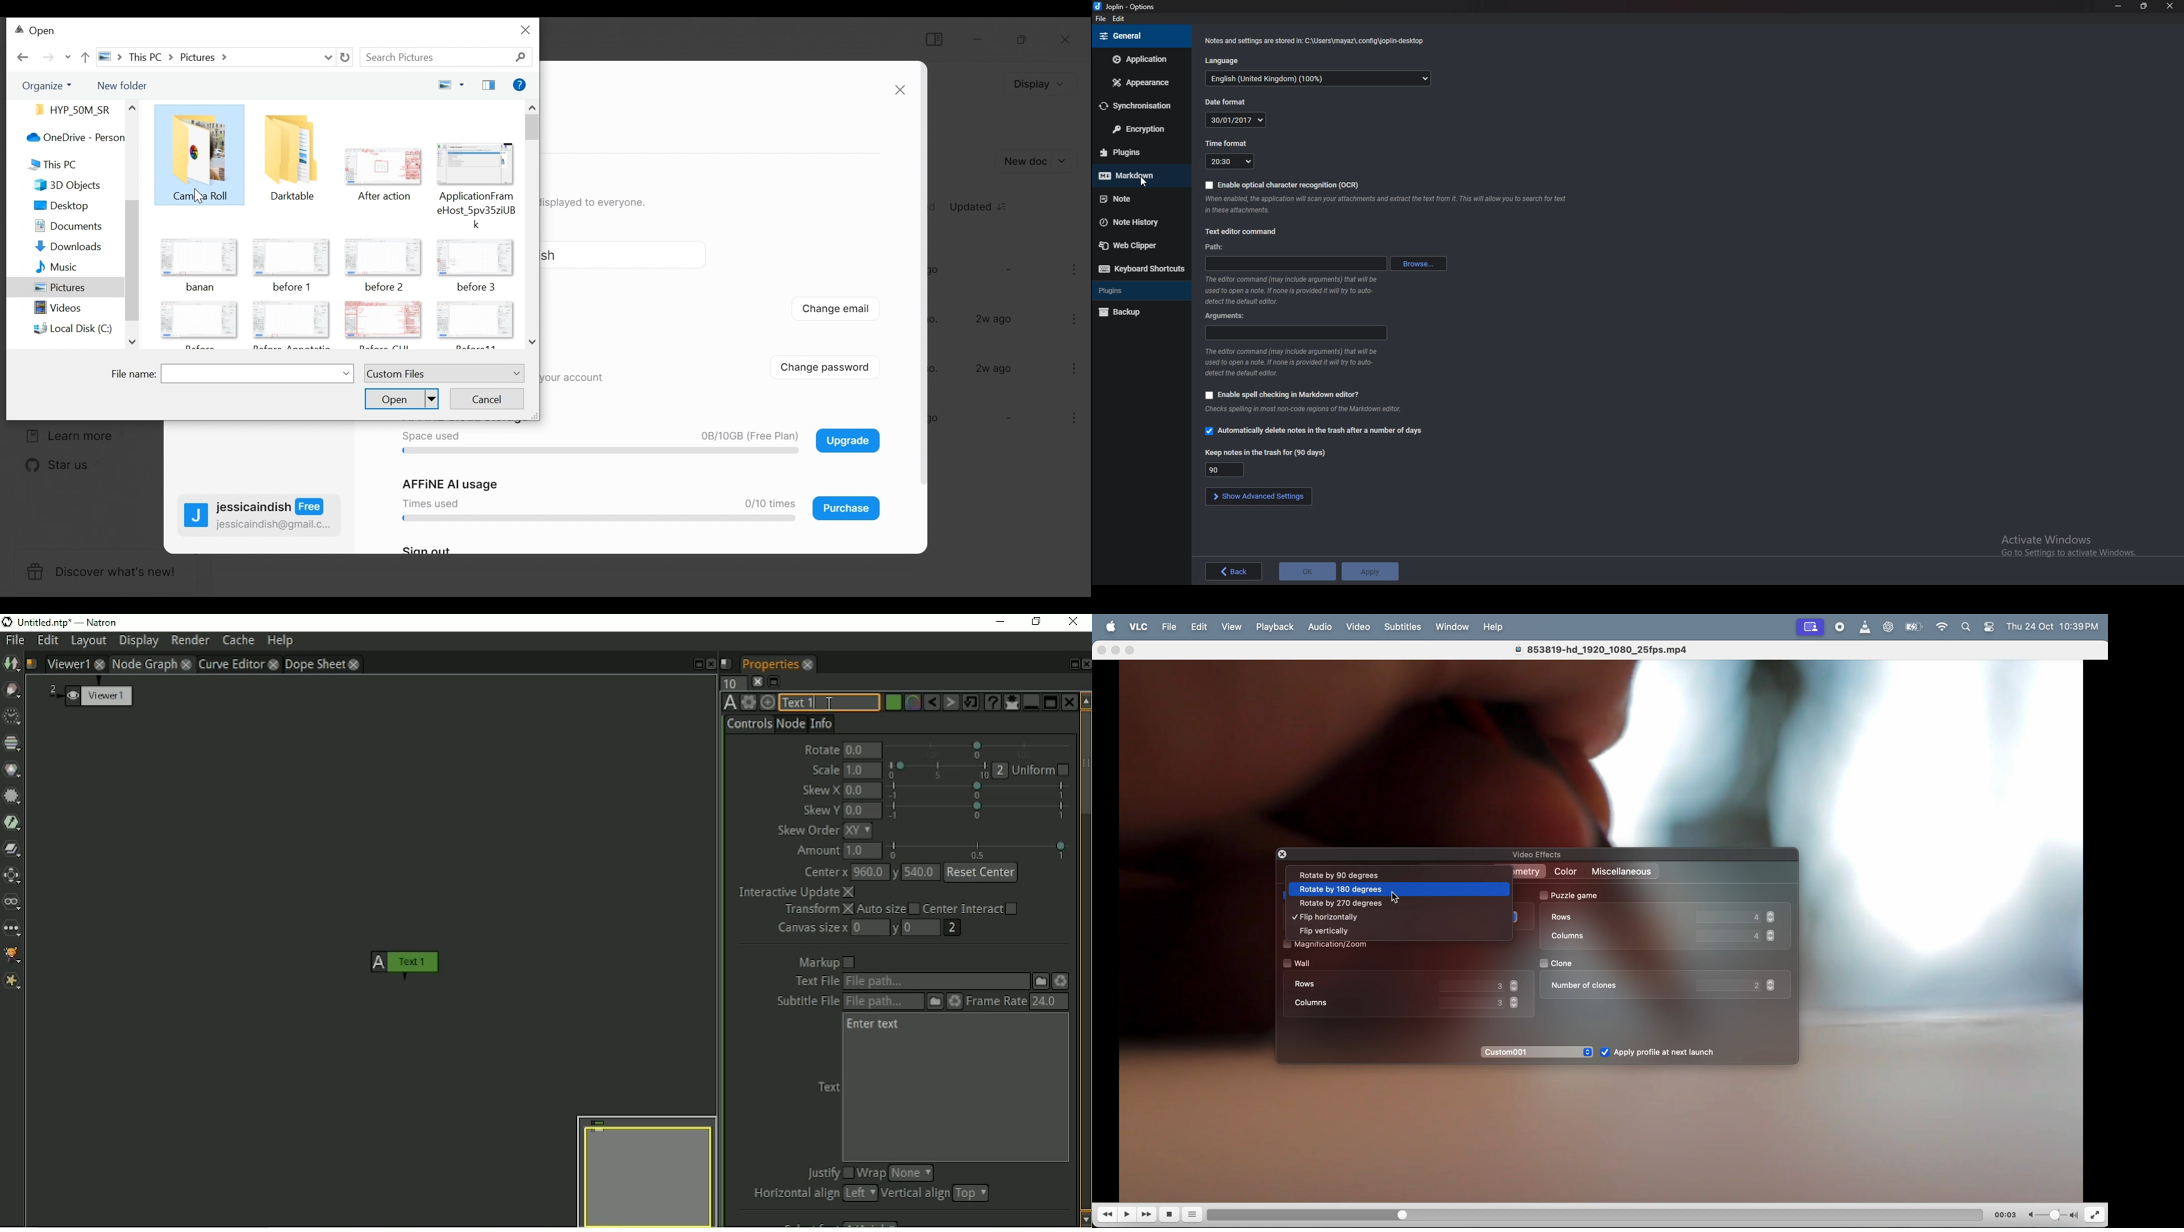 The image size is (2184, 1232). I want to click on Redo, so click(951, 702).